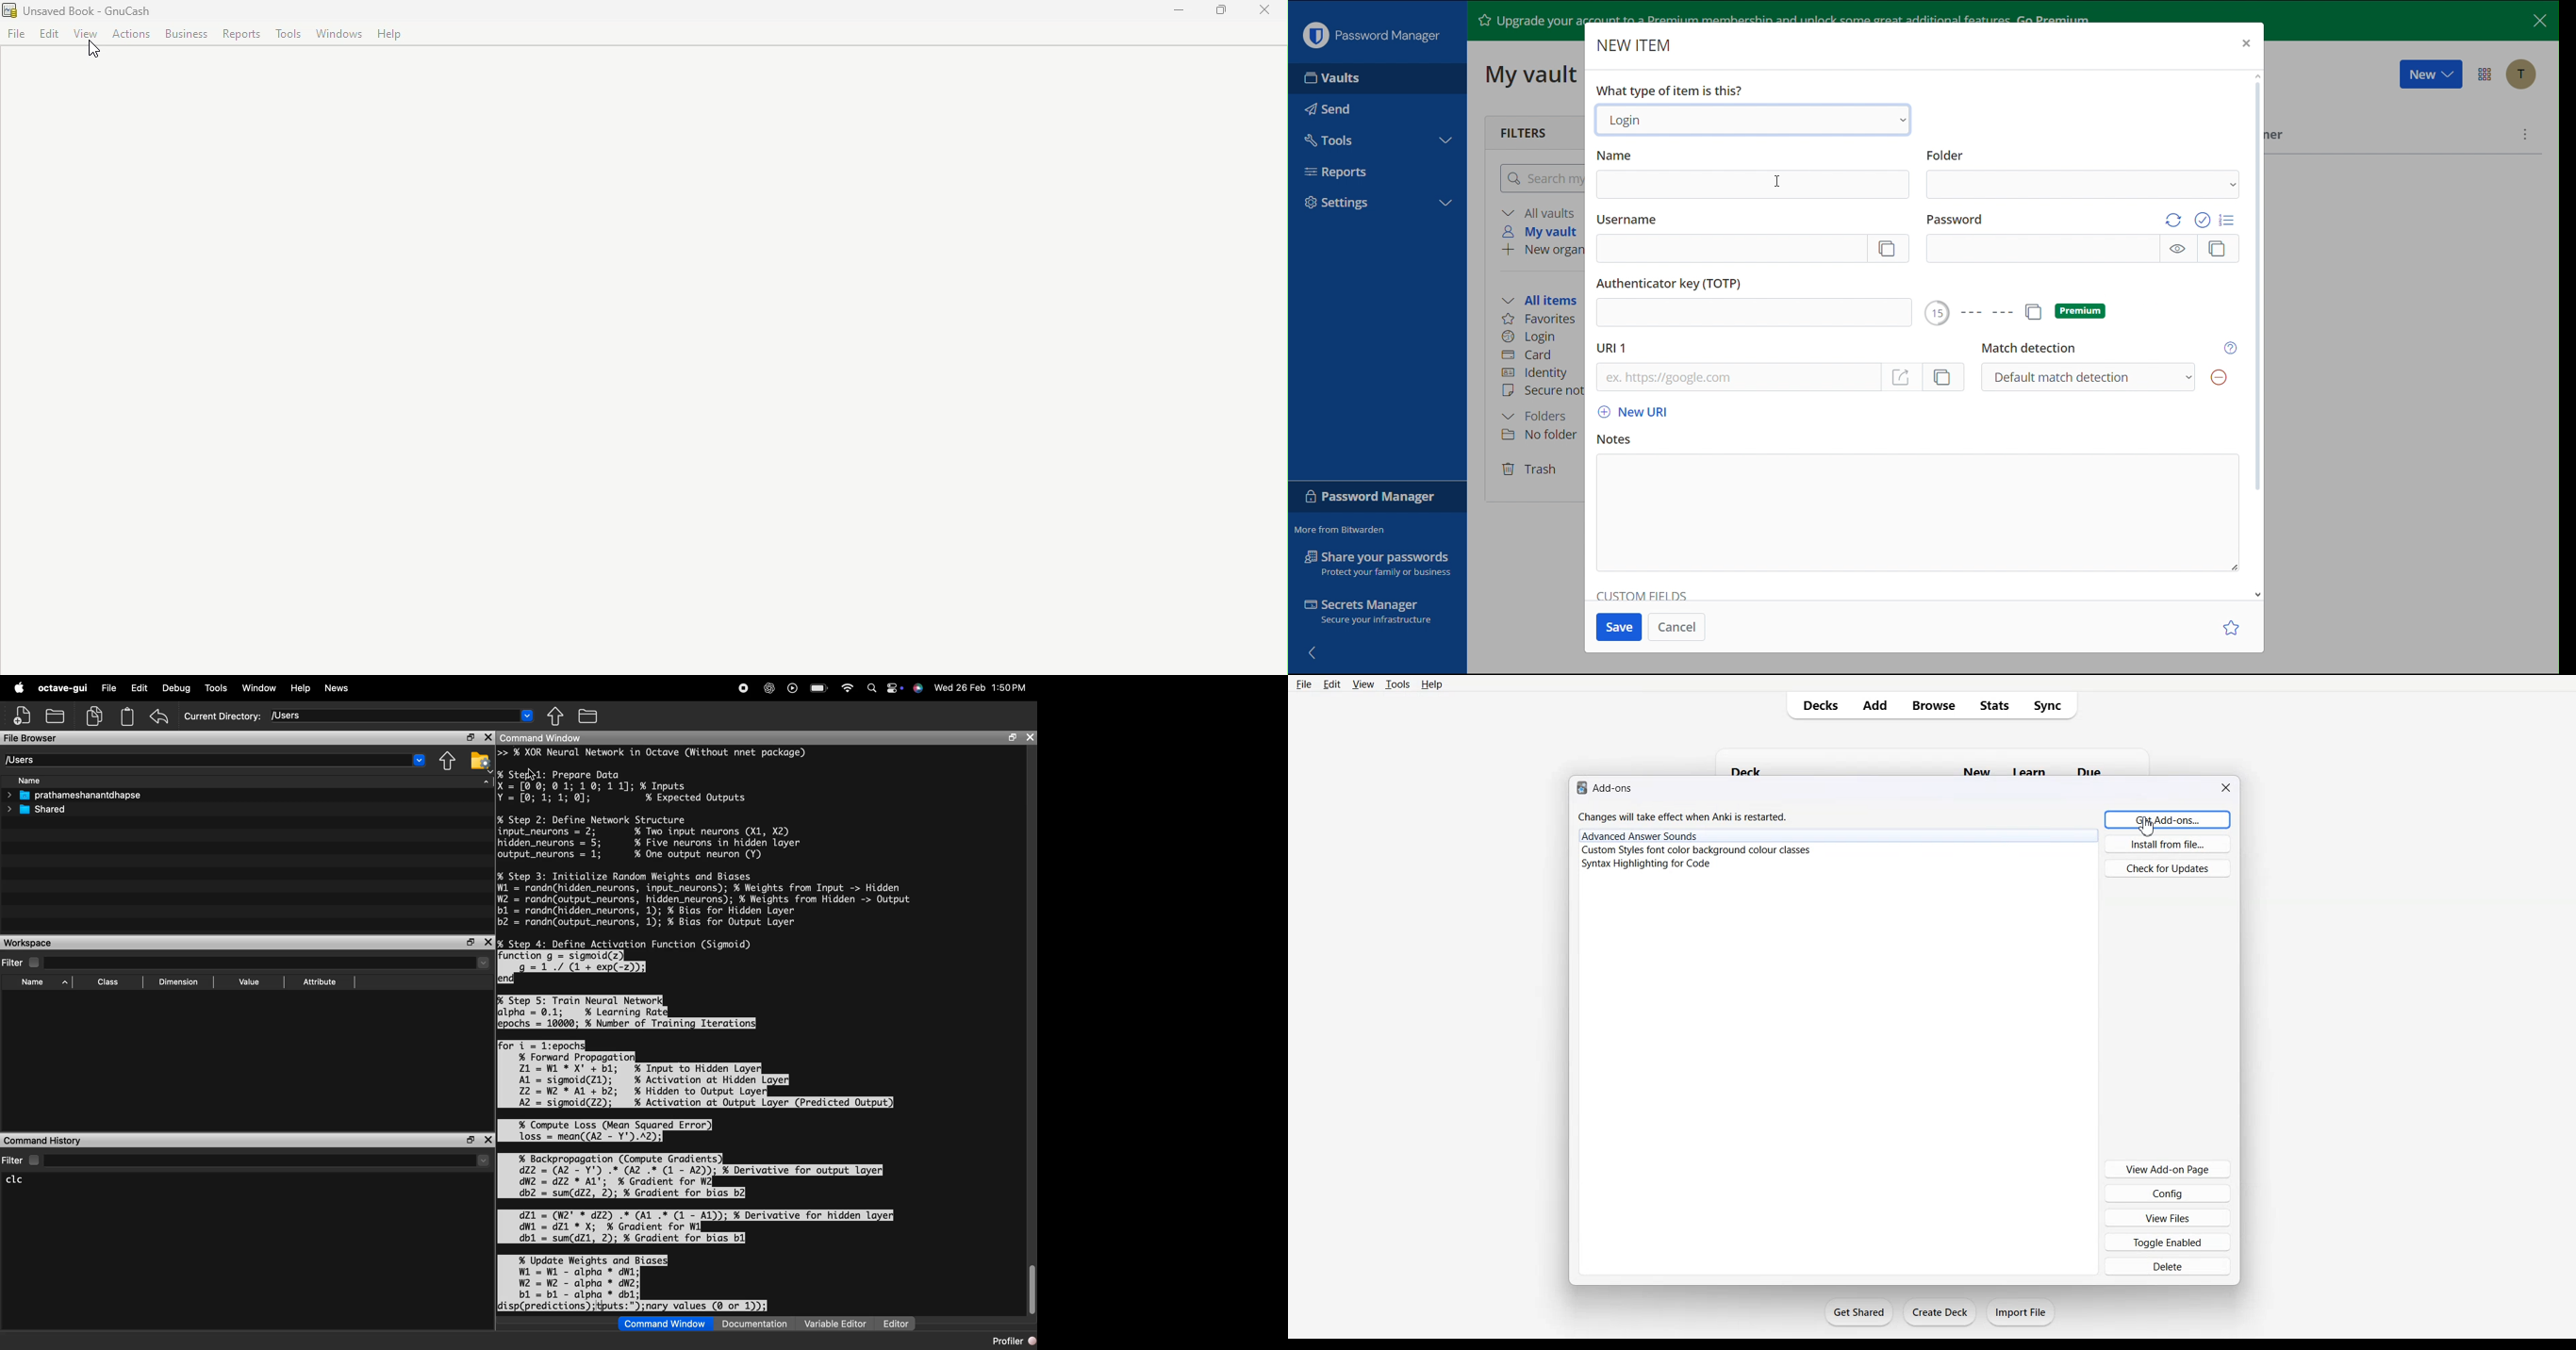 This screenshot has height=1372, width=2576. What do you see at coordinates (1837, 835) in the screenshot?
I see `Plugins` at bounding box center [1837, 835].